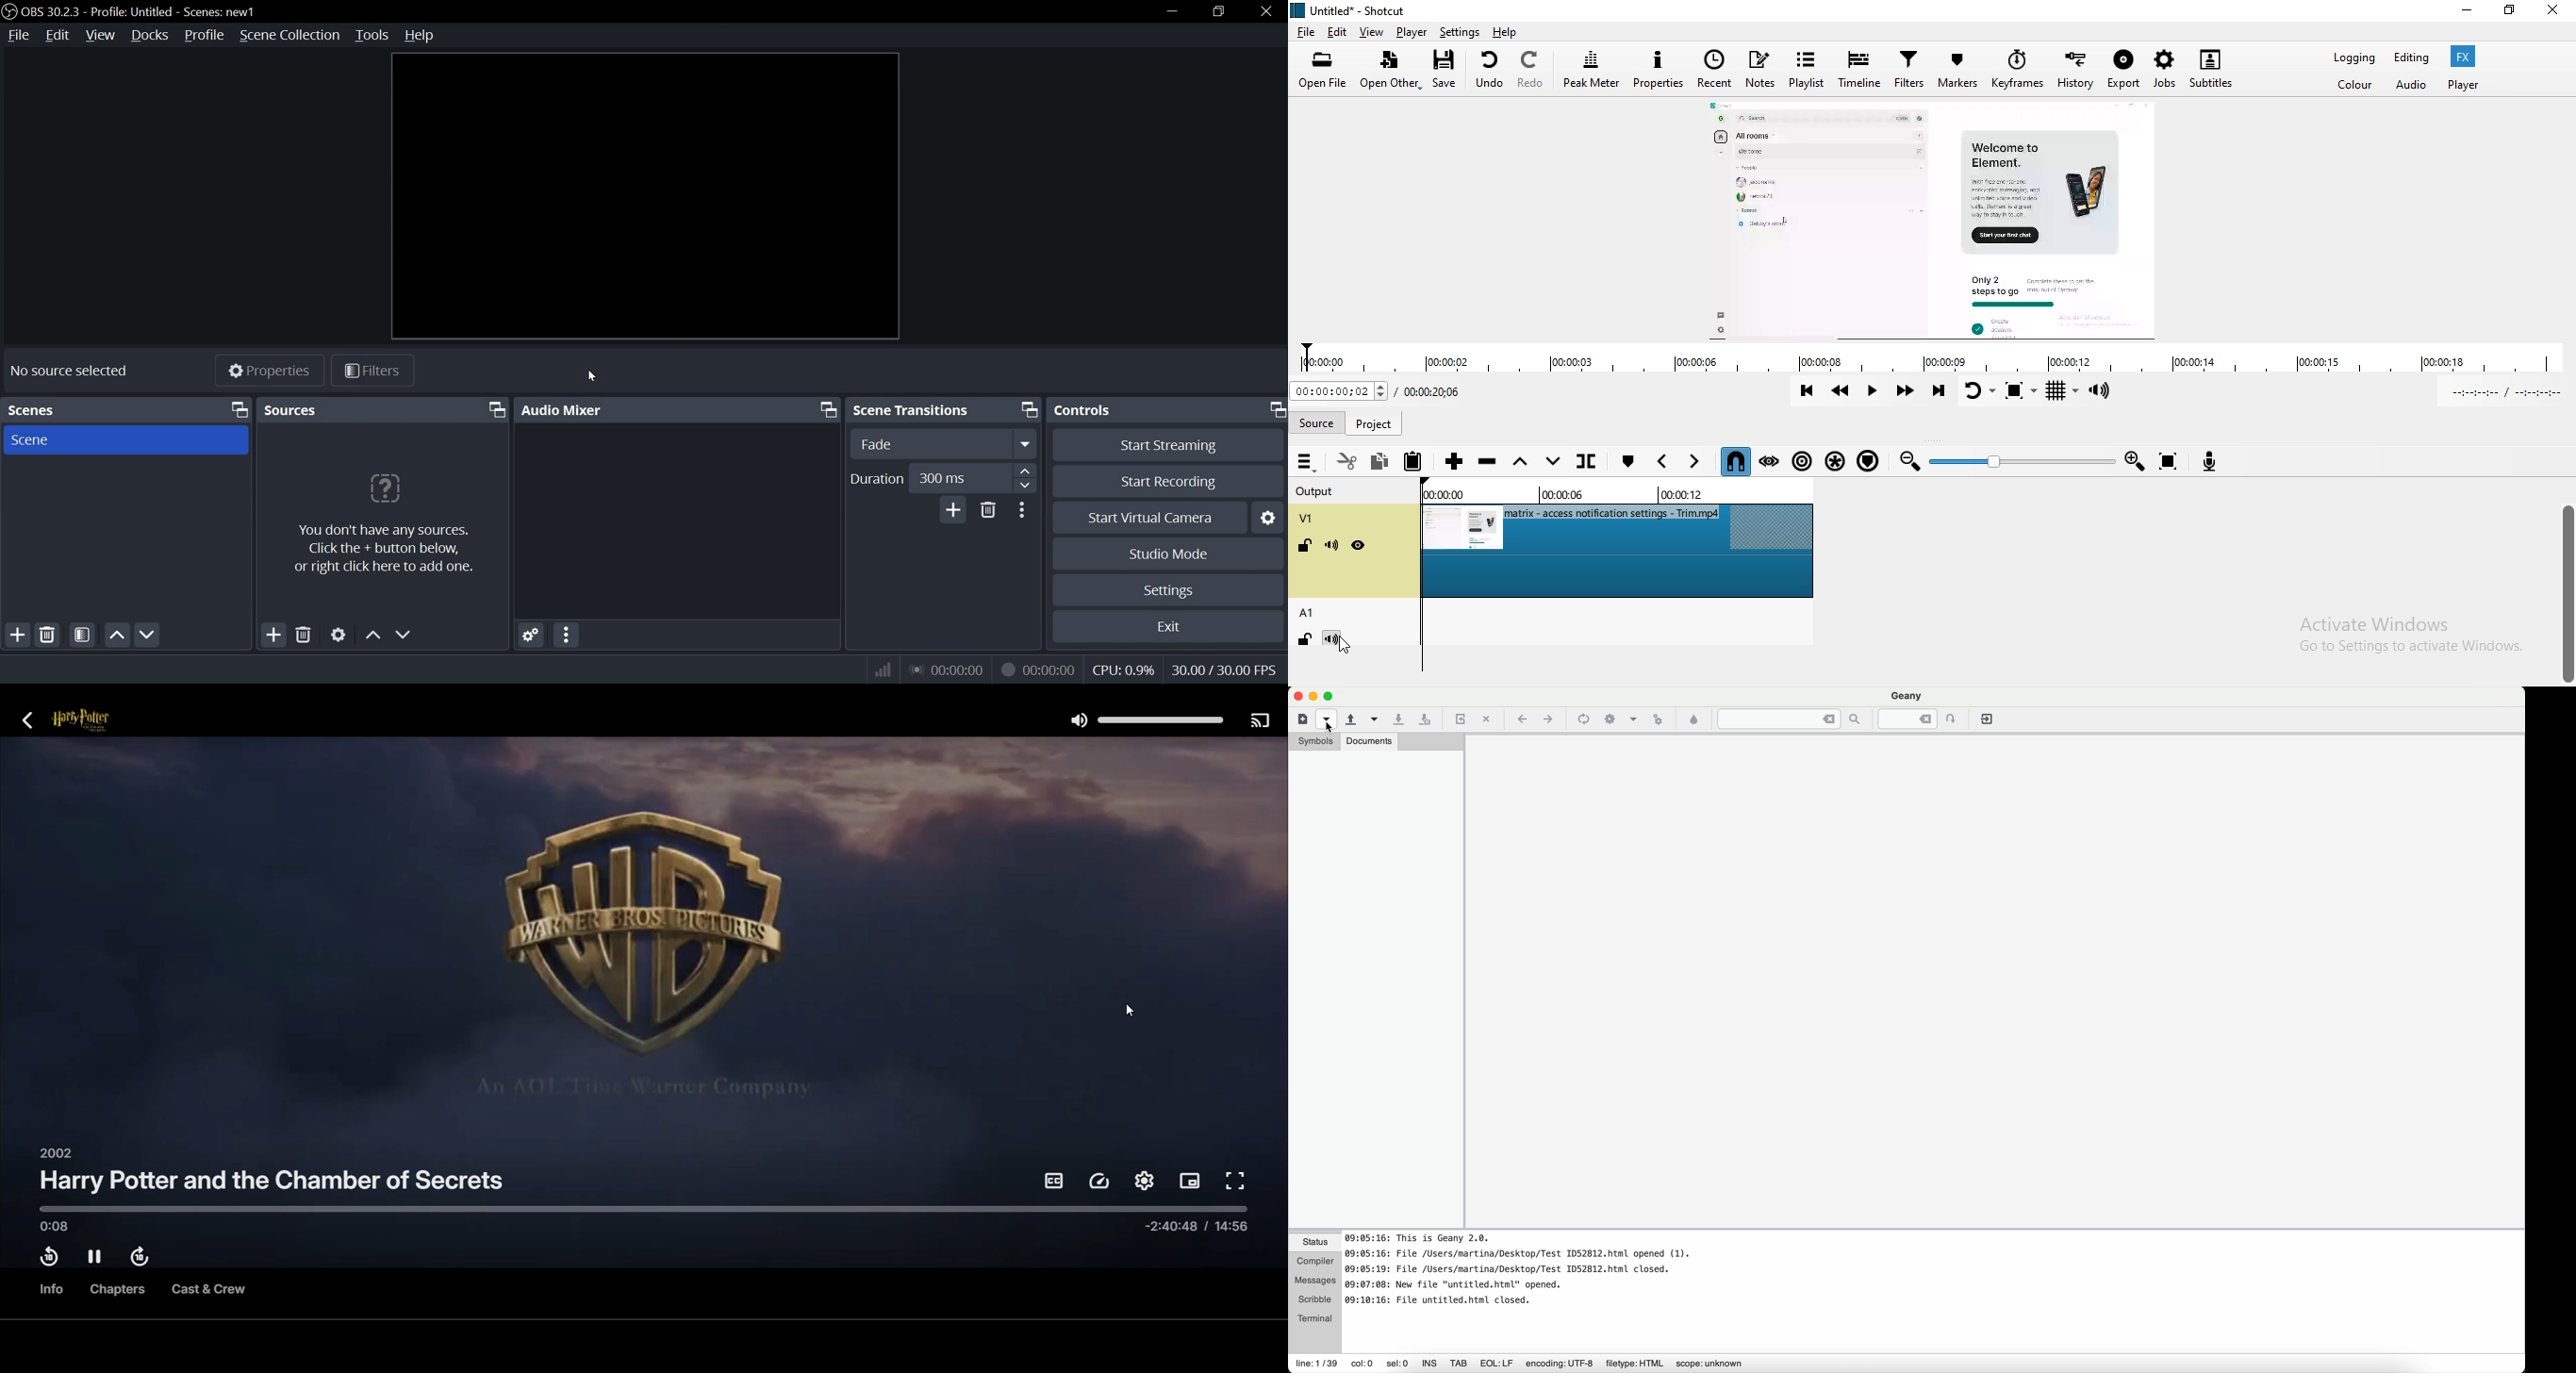 Image resolution: width=2576 pixels, height=1400 pixels. Describe the element at coordinates (1124, 670) in the screenshot. I see `cpu usage` at that location.